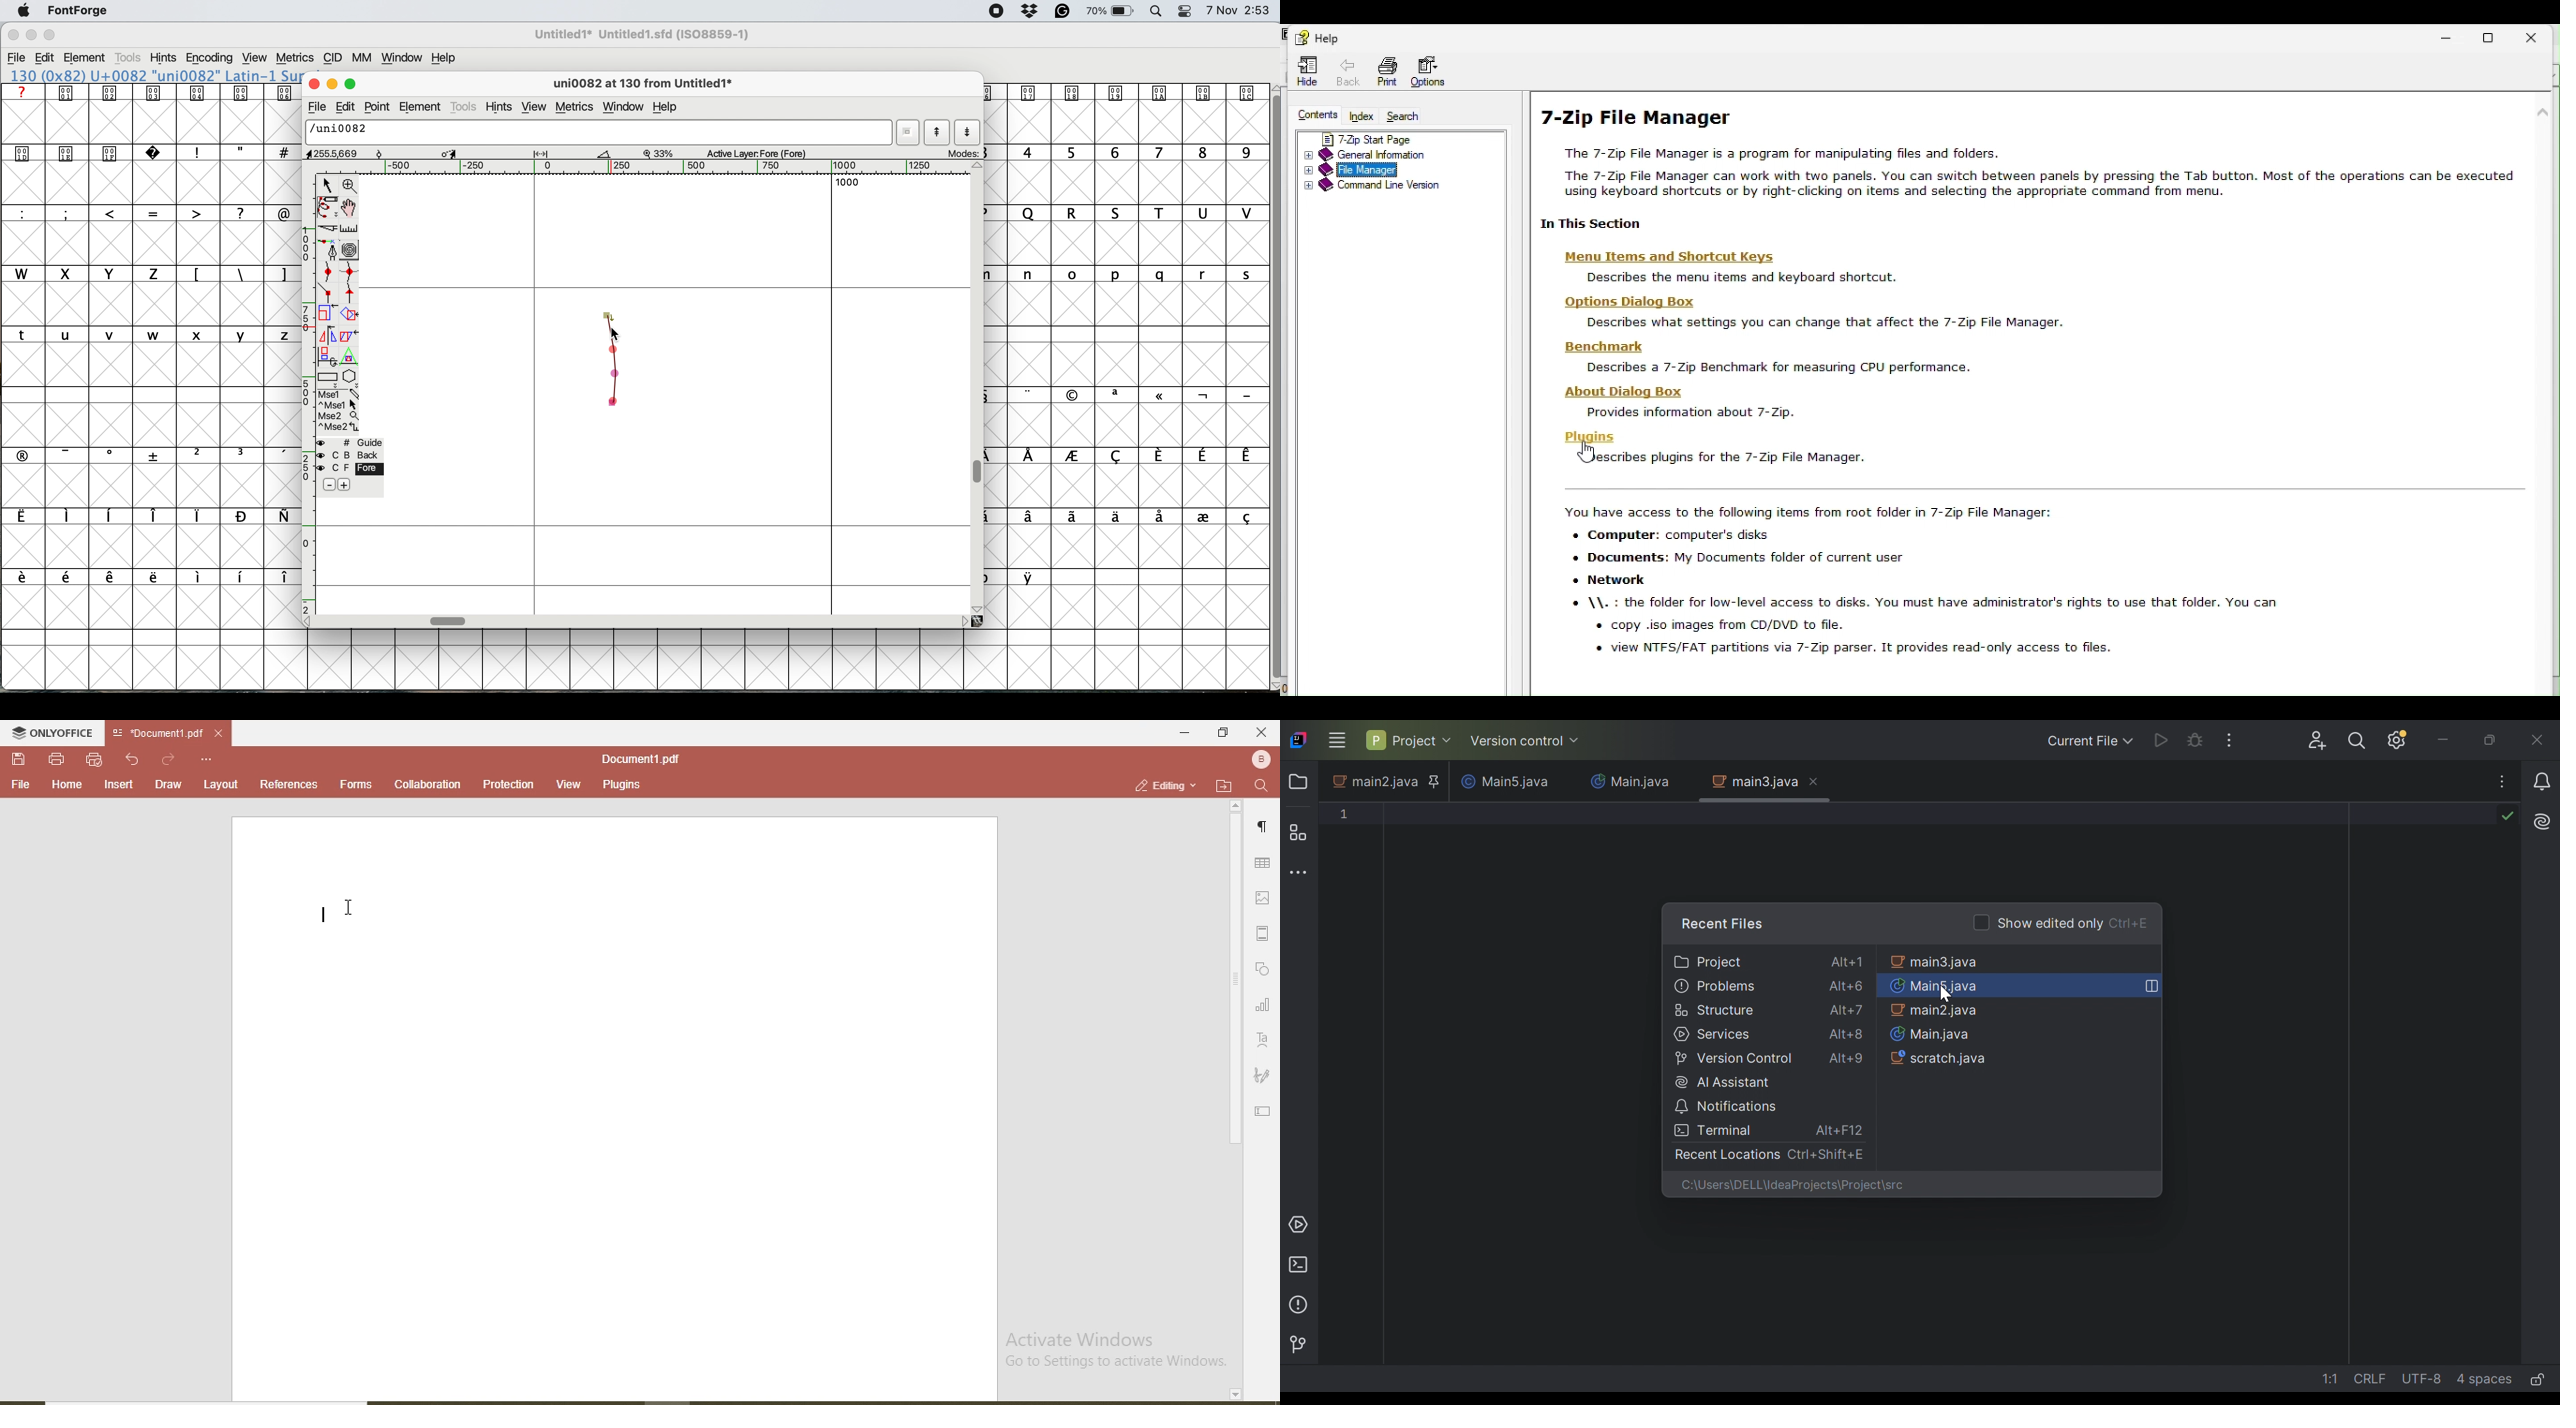 The width and height of the screenshot is (2576, 1428). Describe the element at coordinates (2546, 376) in the screenshot. I see `scroll bar` at that location.